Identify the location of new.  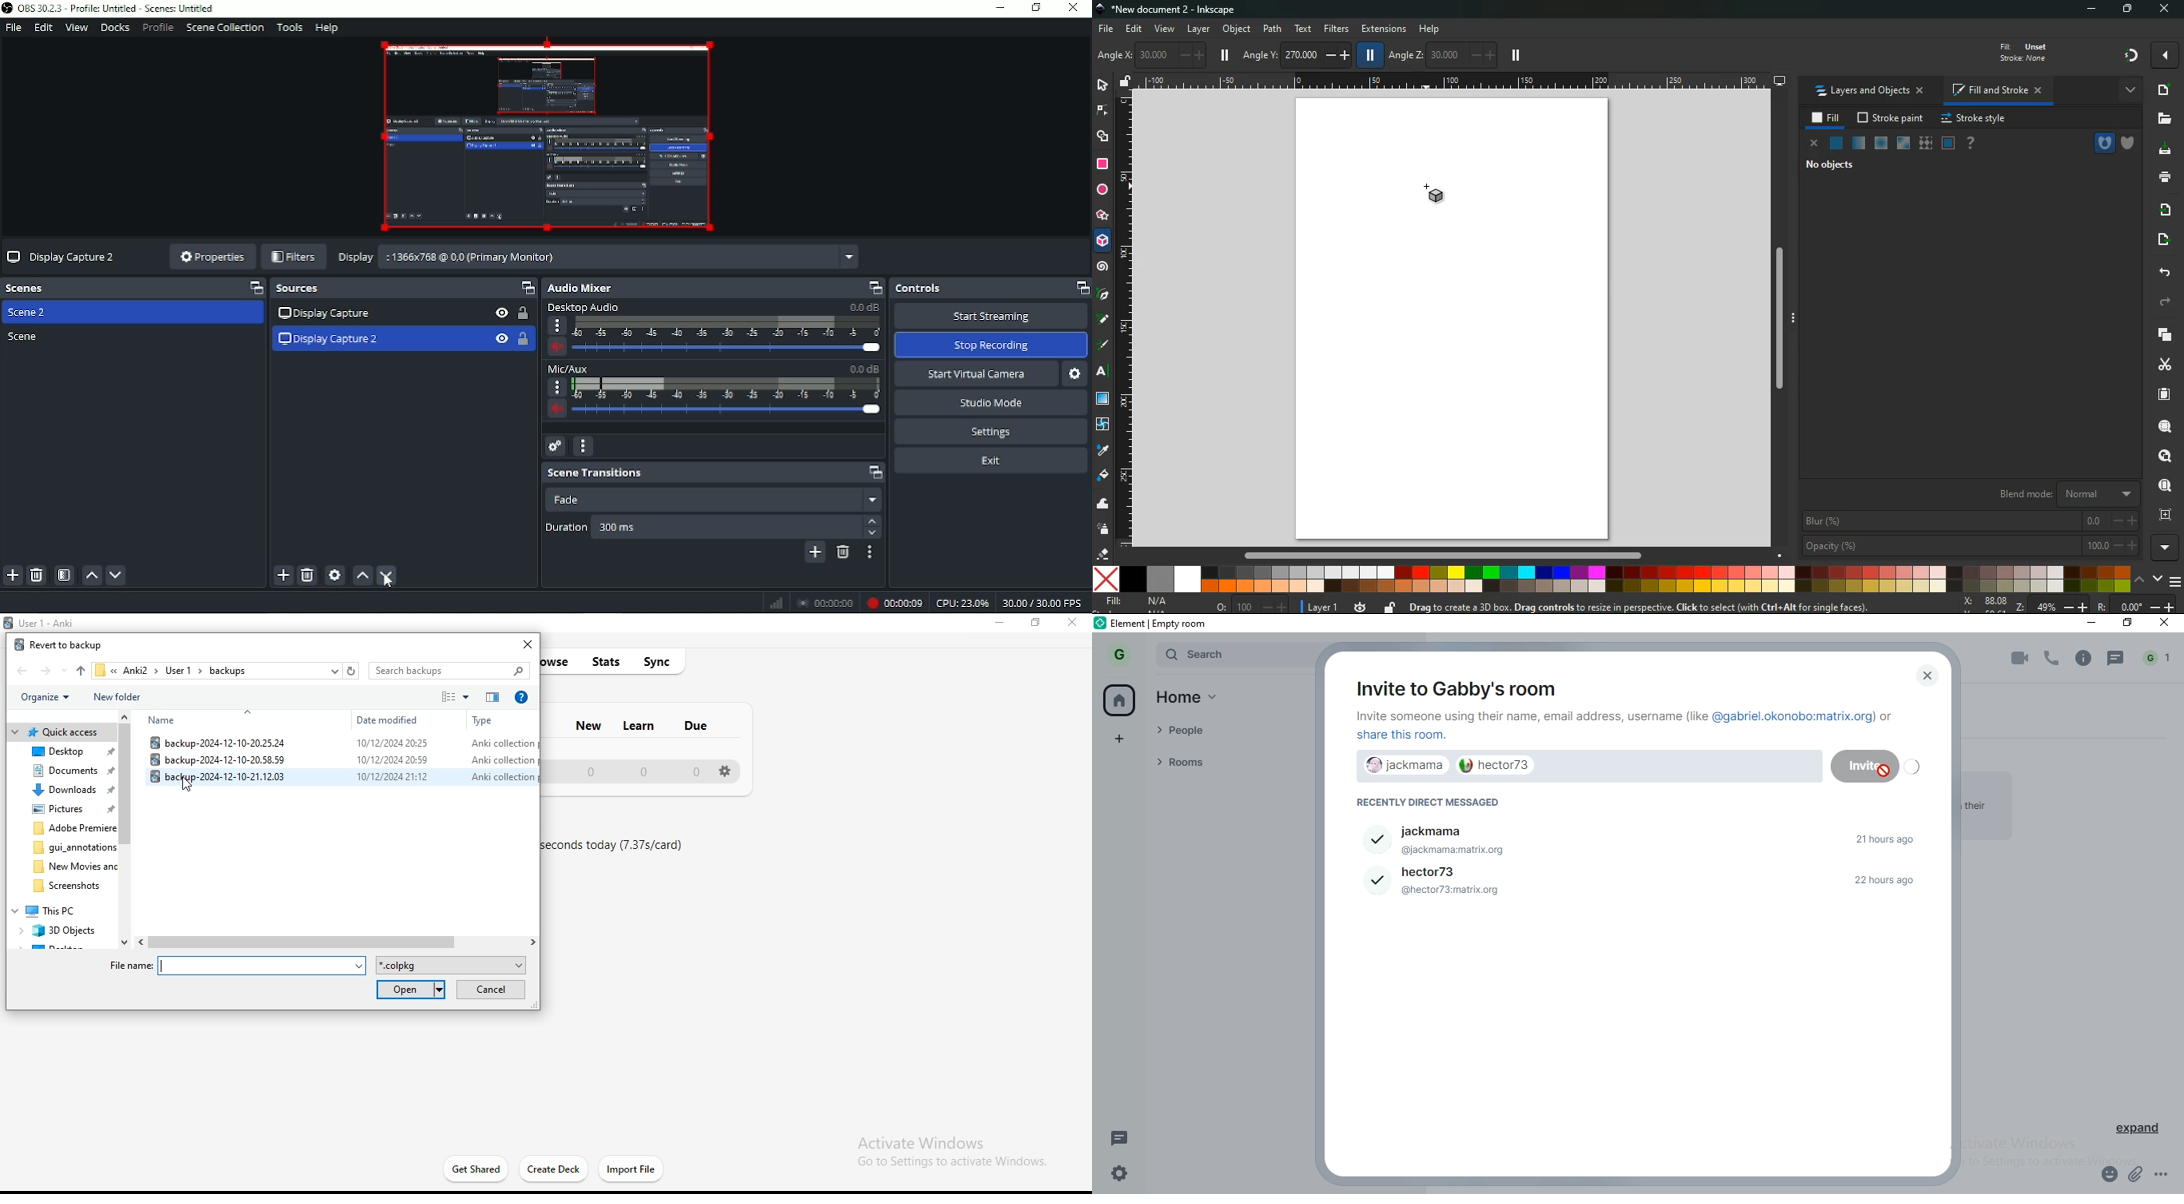
(588, 724).